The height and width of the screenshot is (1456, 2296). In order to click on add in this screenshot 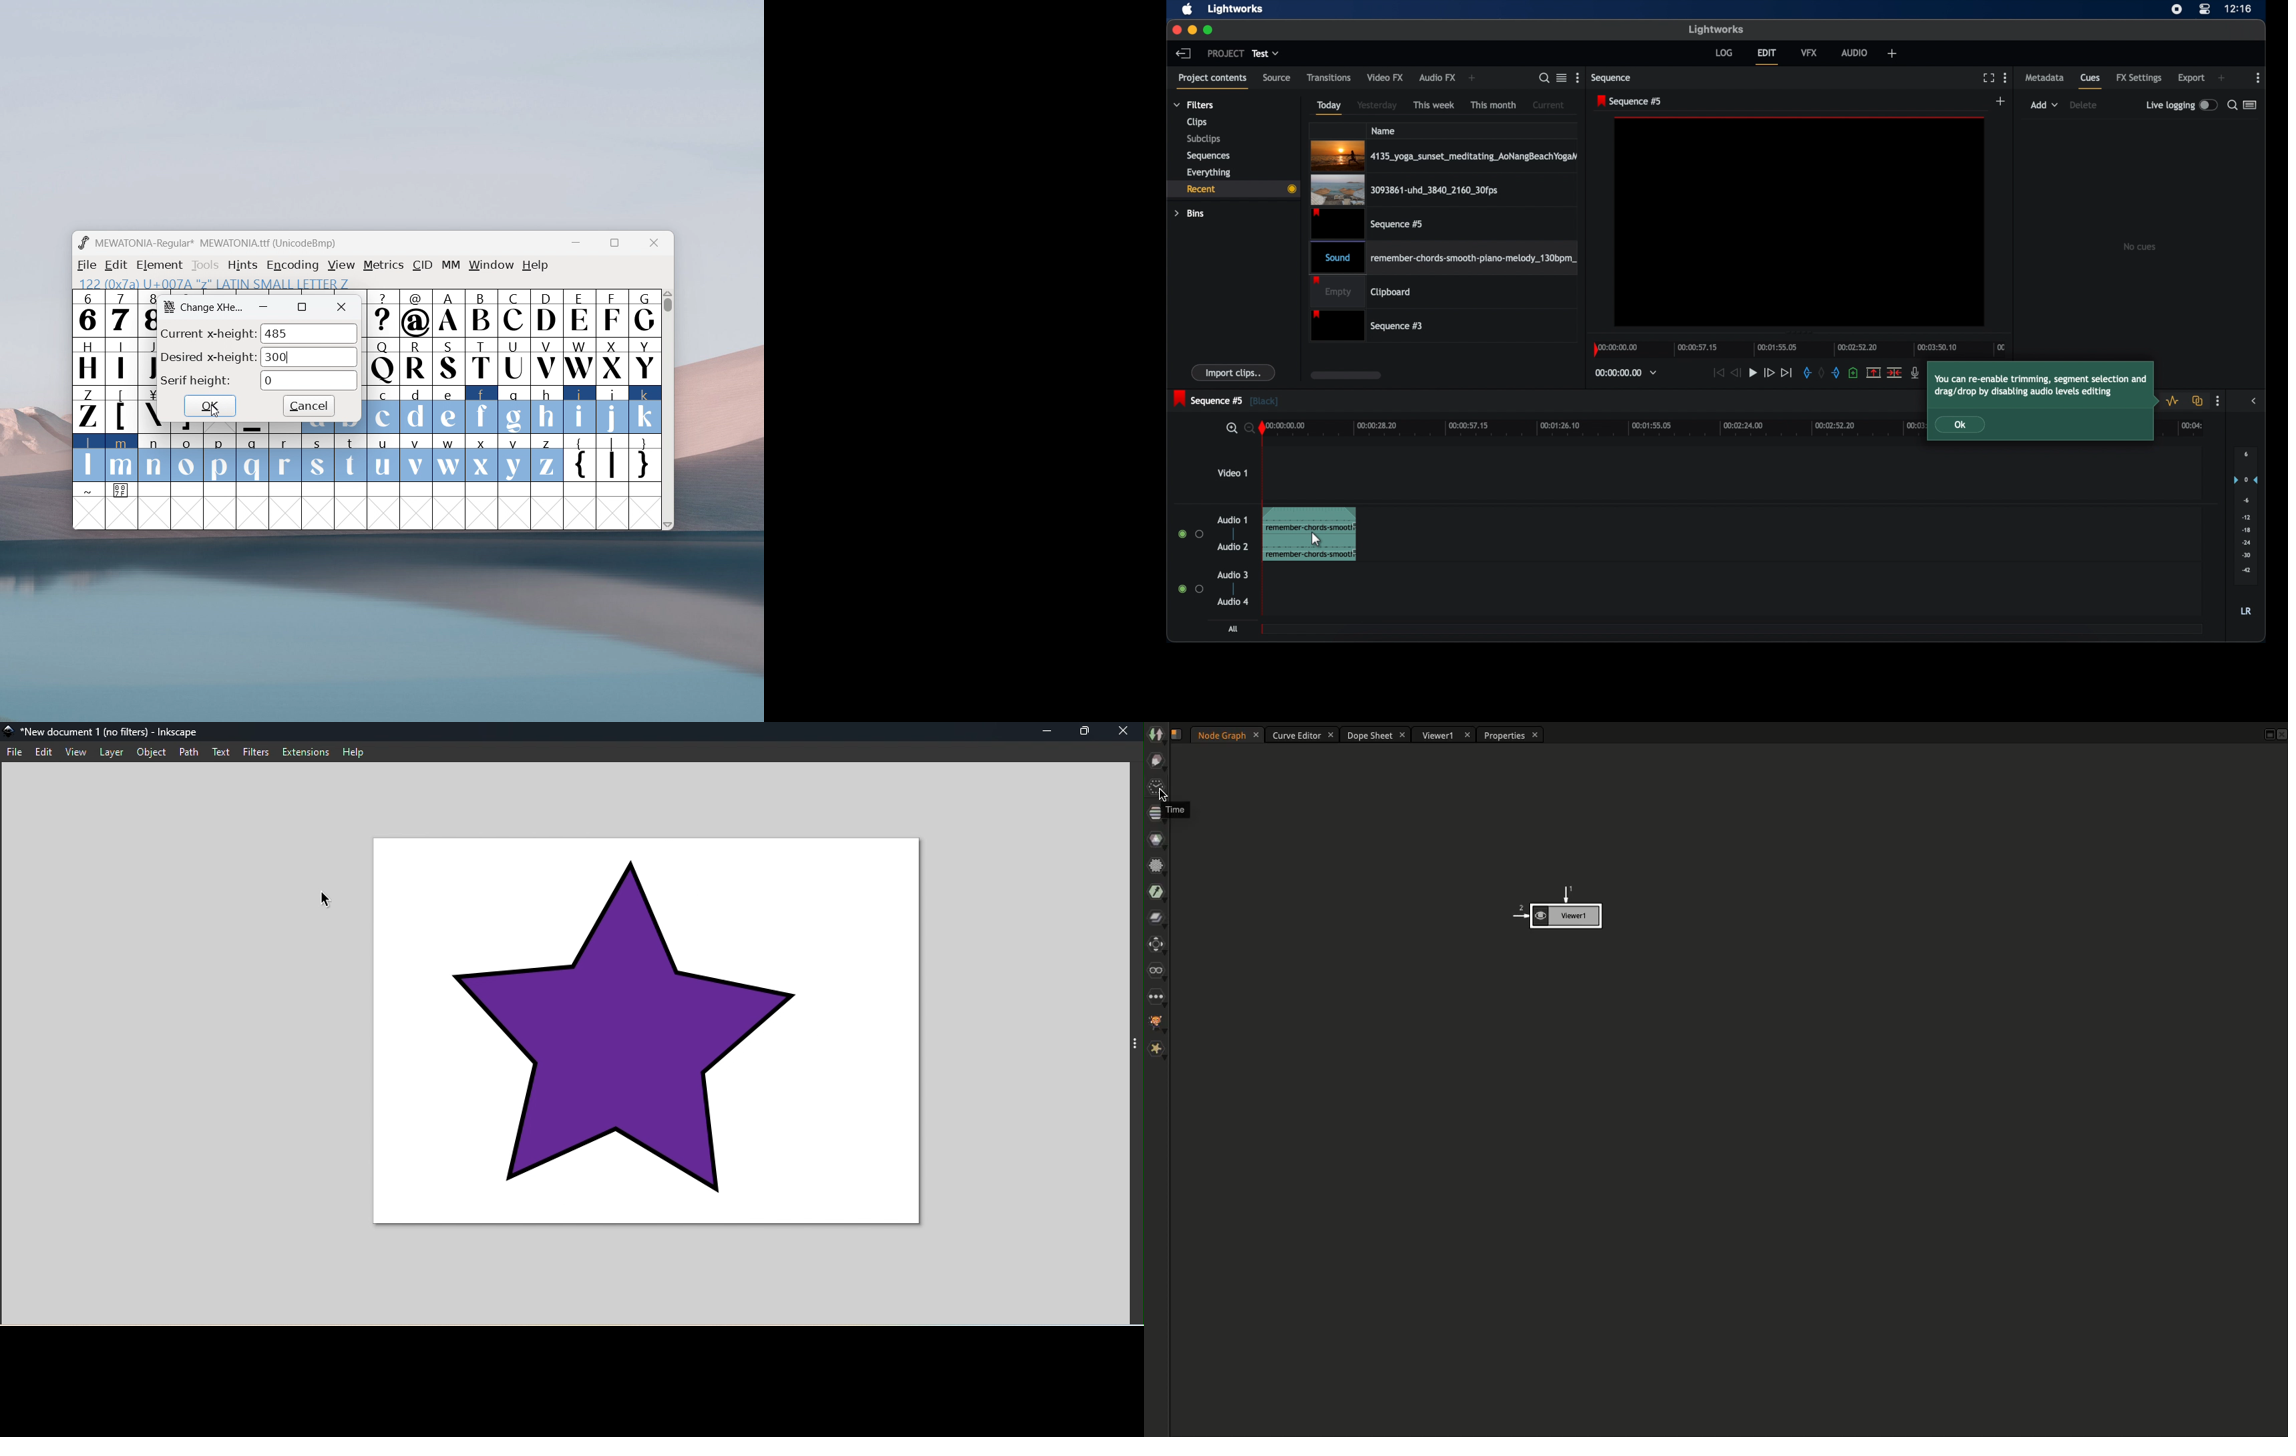, I will do `click(2221, 78)`.